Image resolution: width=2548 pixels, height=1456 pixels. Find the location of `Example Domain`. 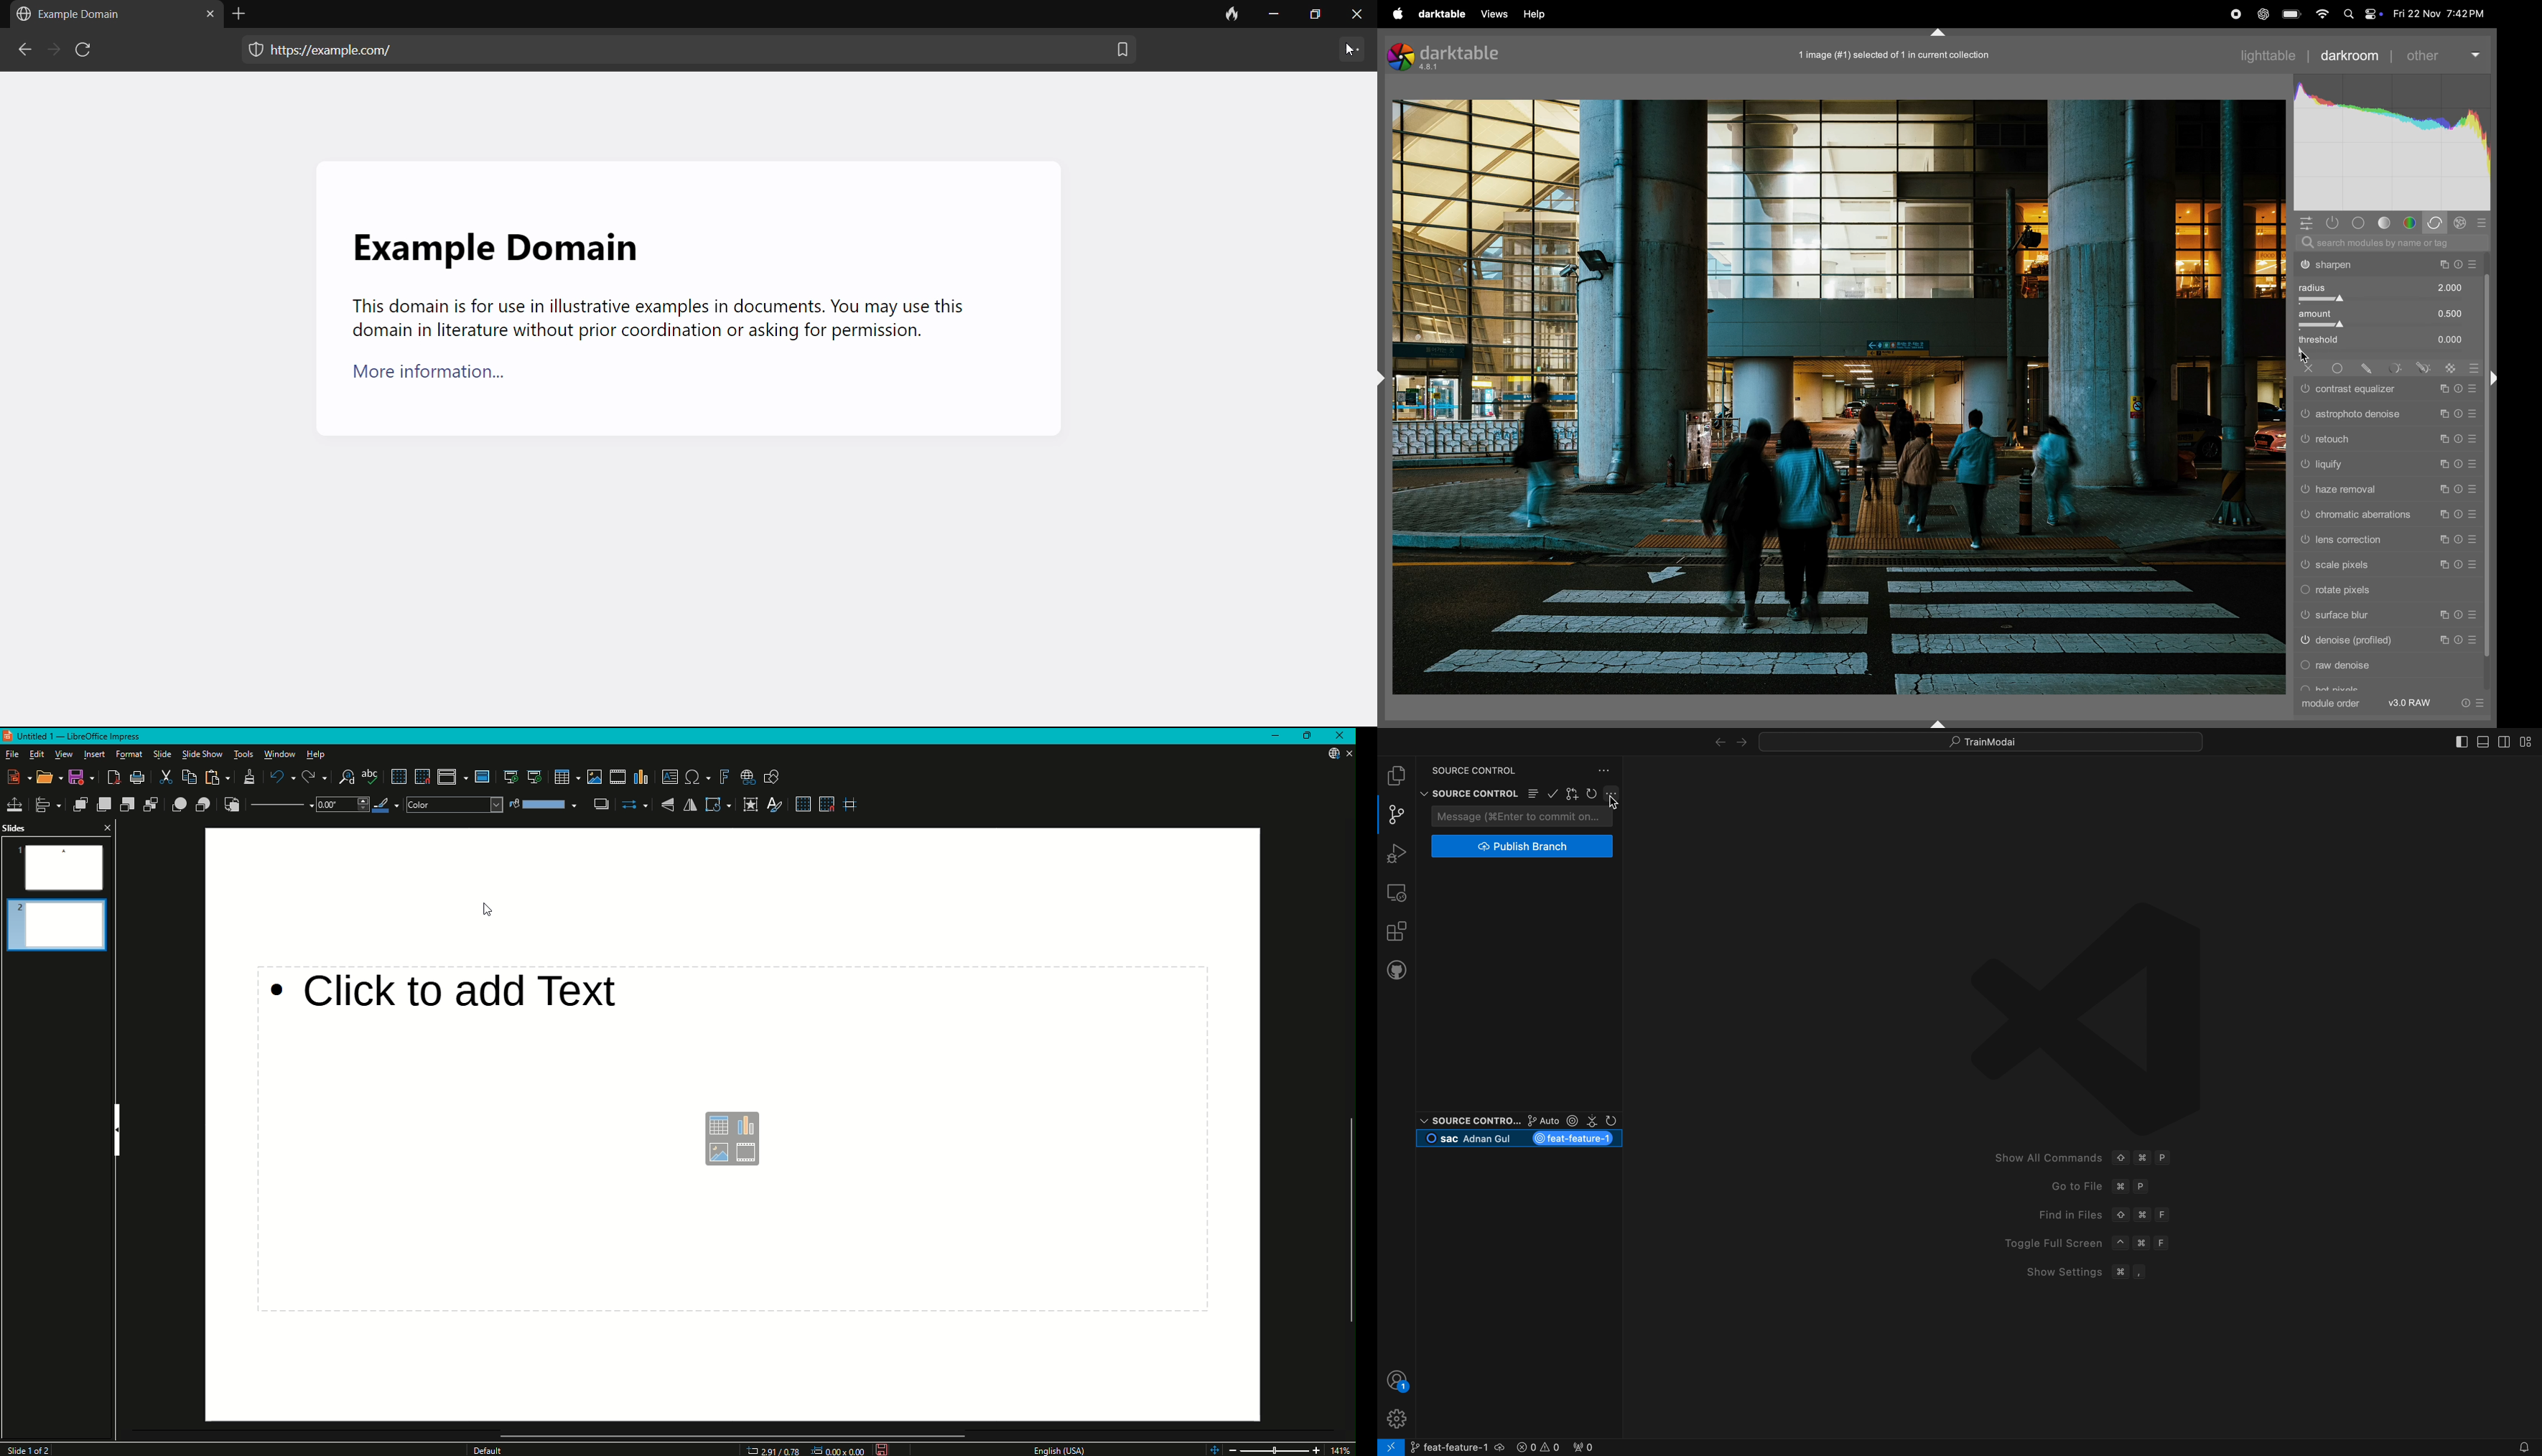

Example Domain is located at coordinates (494, 240).